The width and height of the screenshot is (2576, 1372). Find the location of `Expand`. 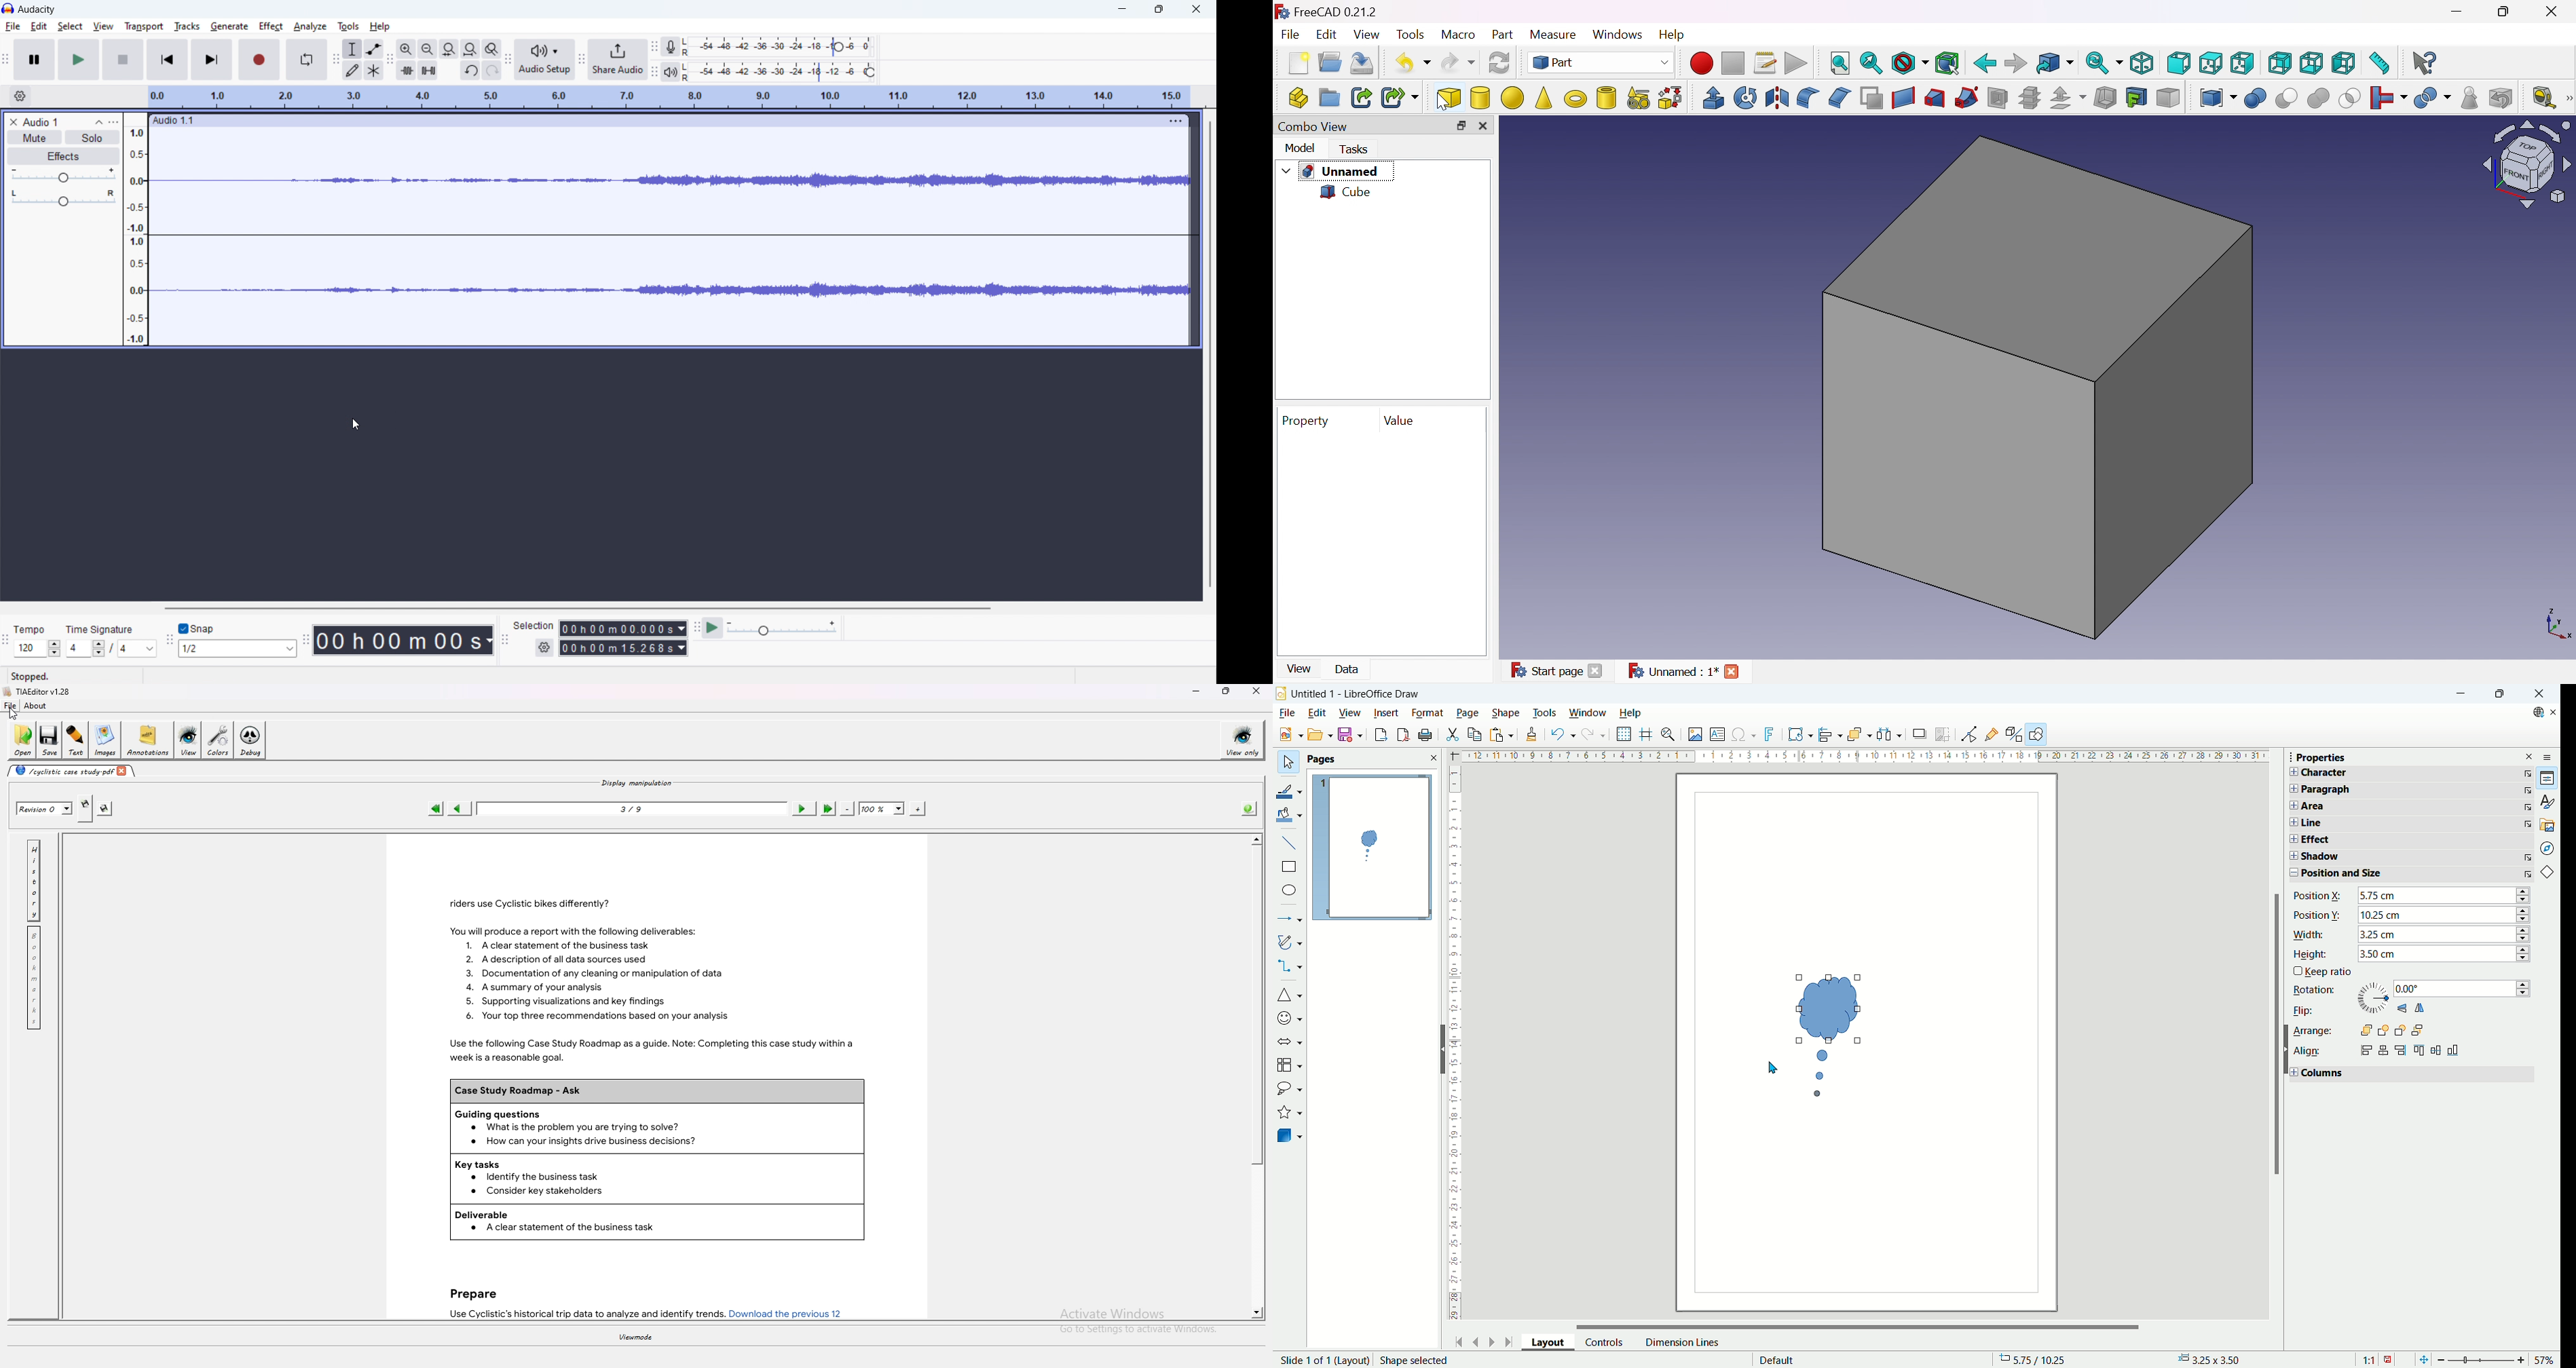

Expand is located at coordinates (2292, 805).